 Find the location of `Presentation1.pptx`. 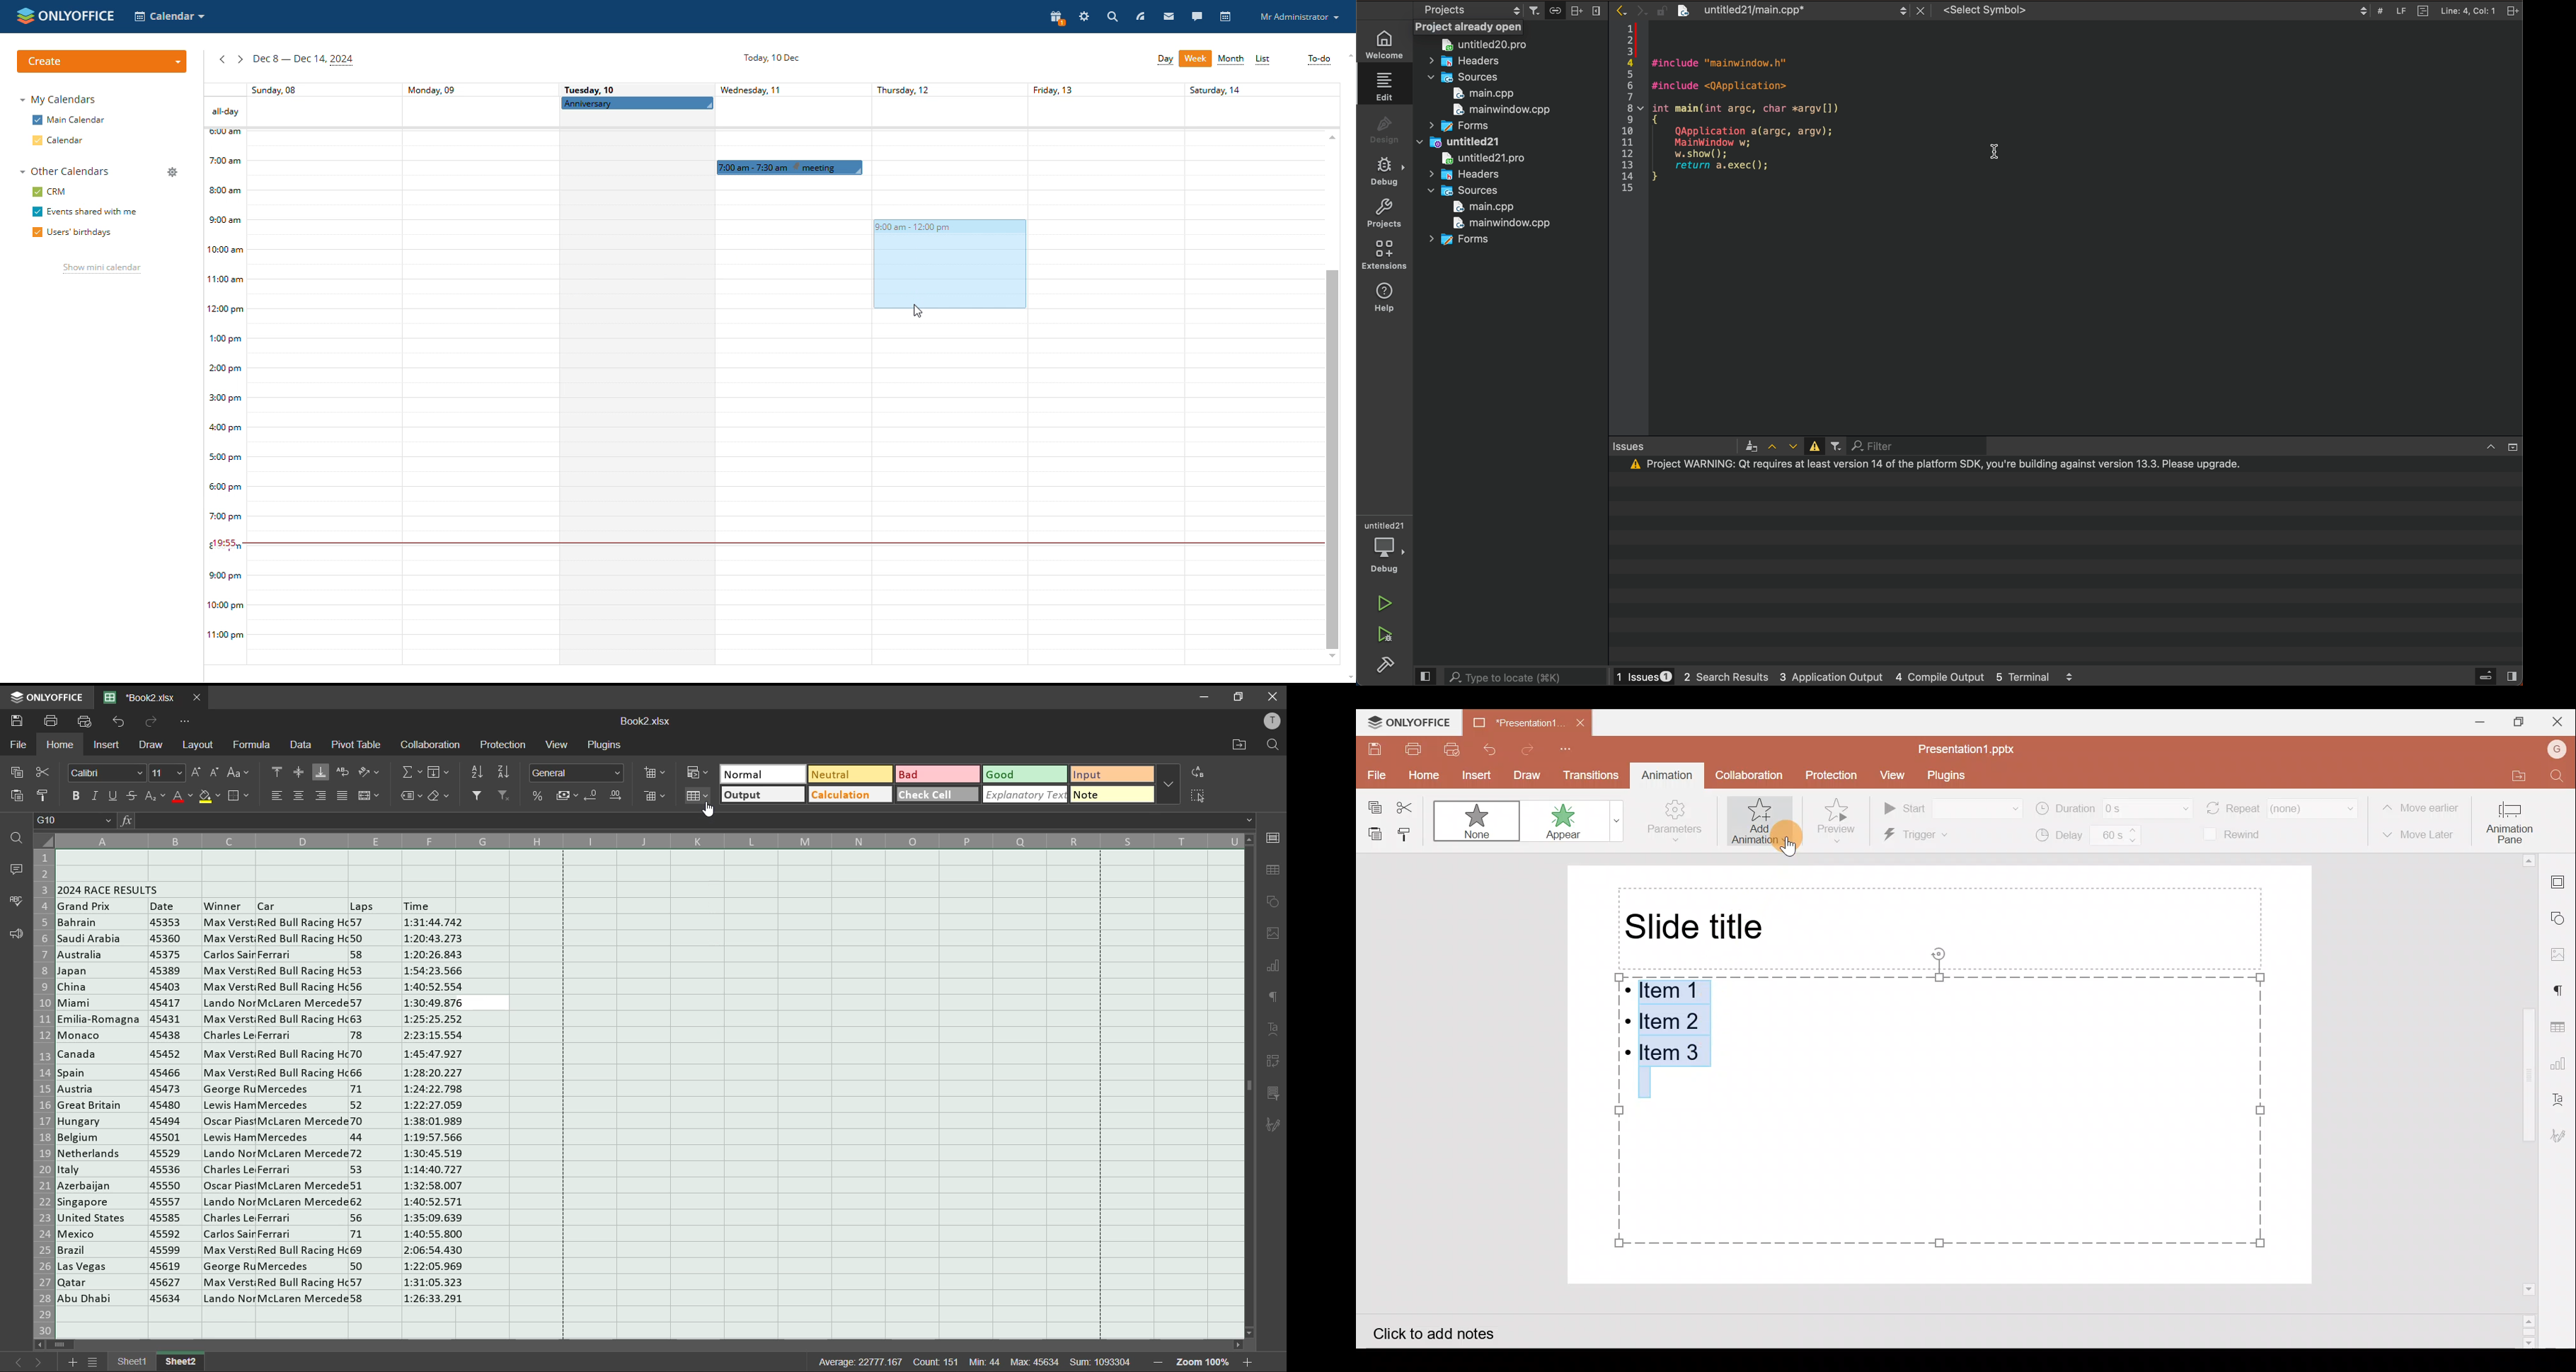

Presentation1.pptx is located at coordinates (1970, 747).